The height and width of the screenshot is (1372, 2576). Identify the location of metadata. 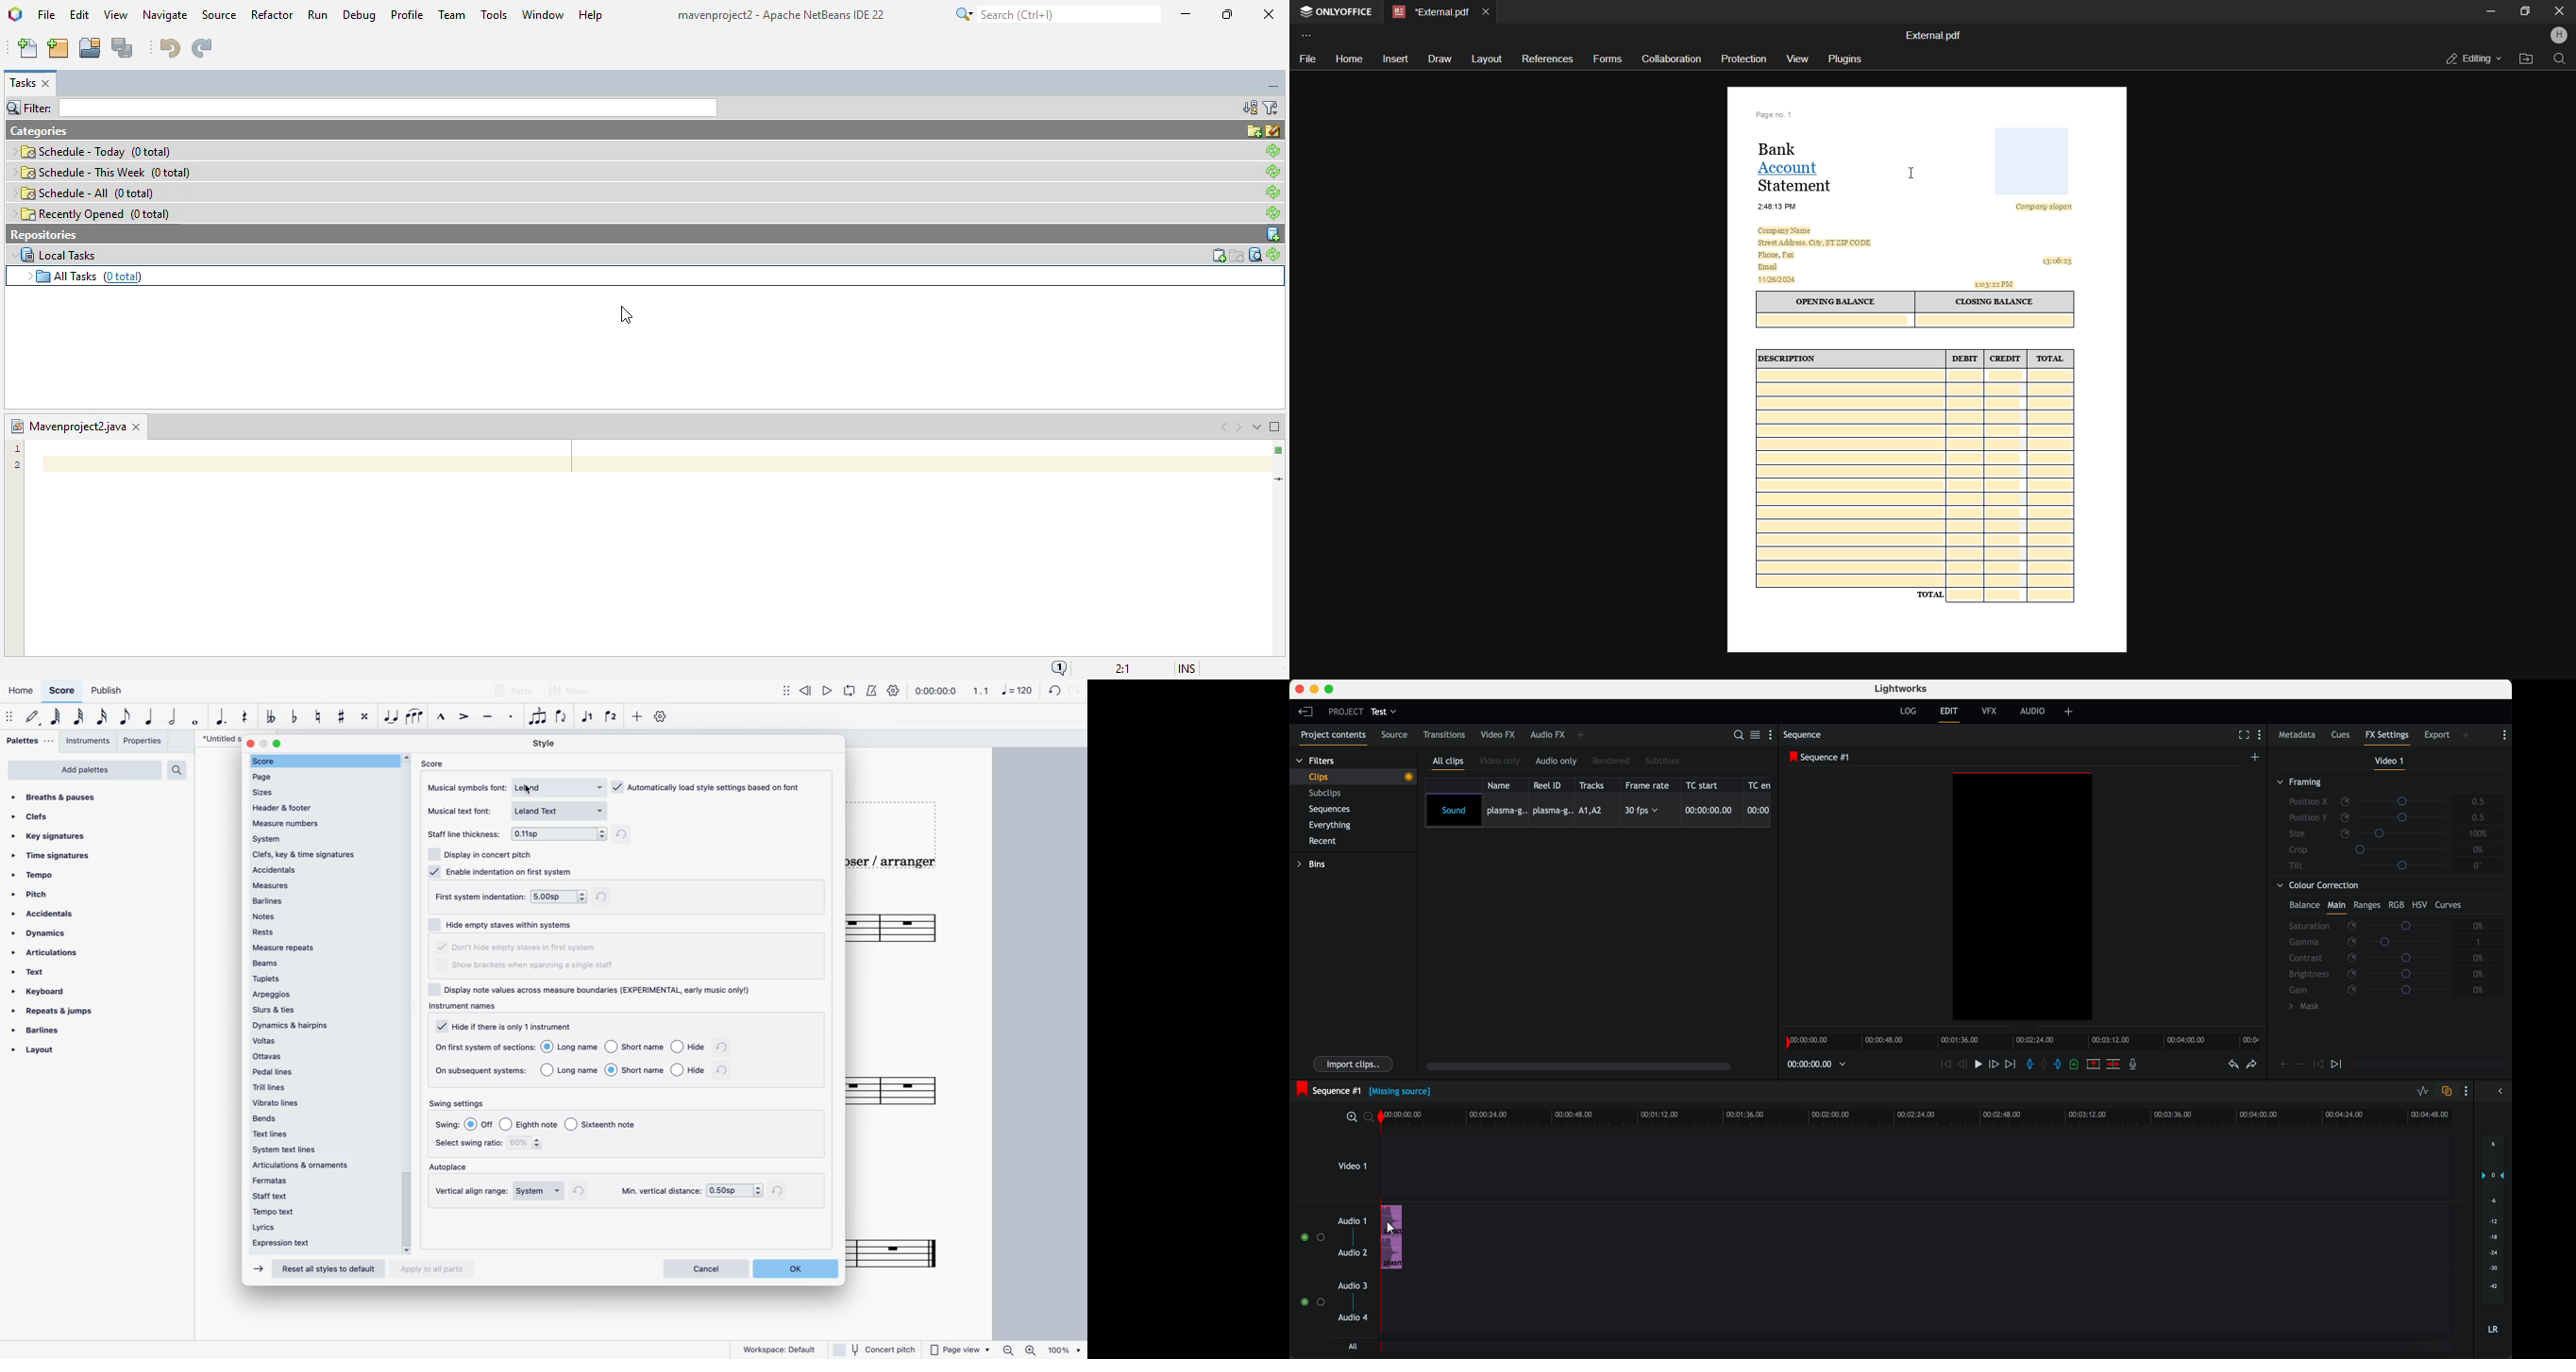
(2297, 736).